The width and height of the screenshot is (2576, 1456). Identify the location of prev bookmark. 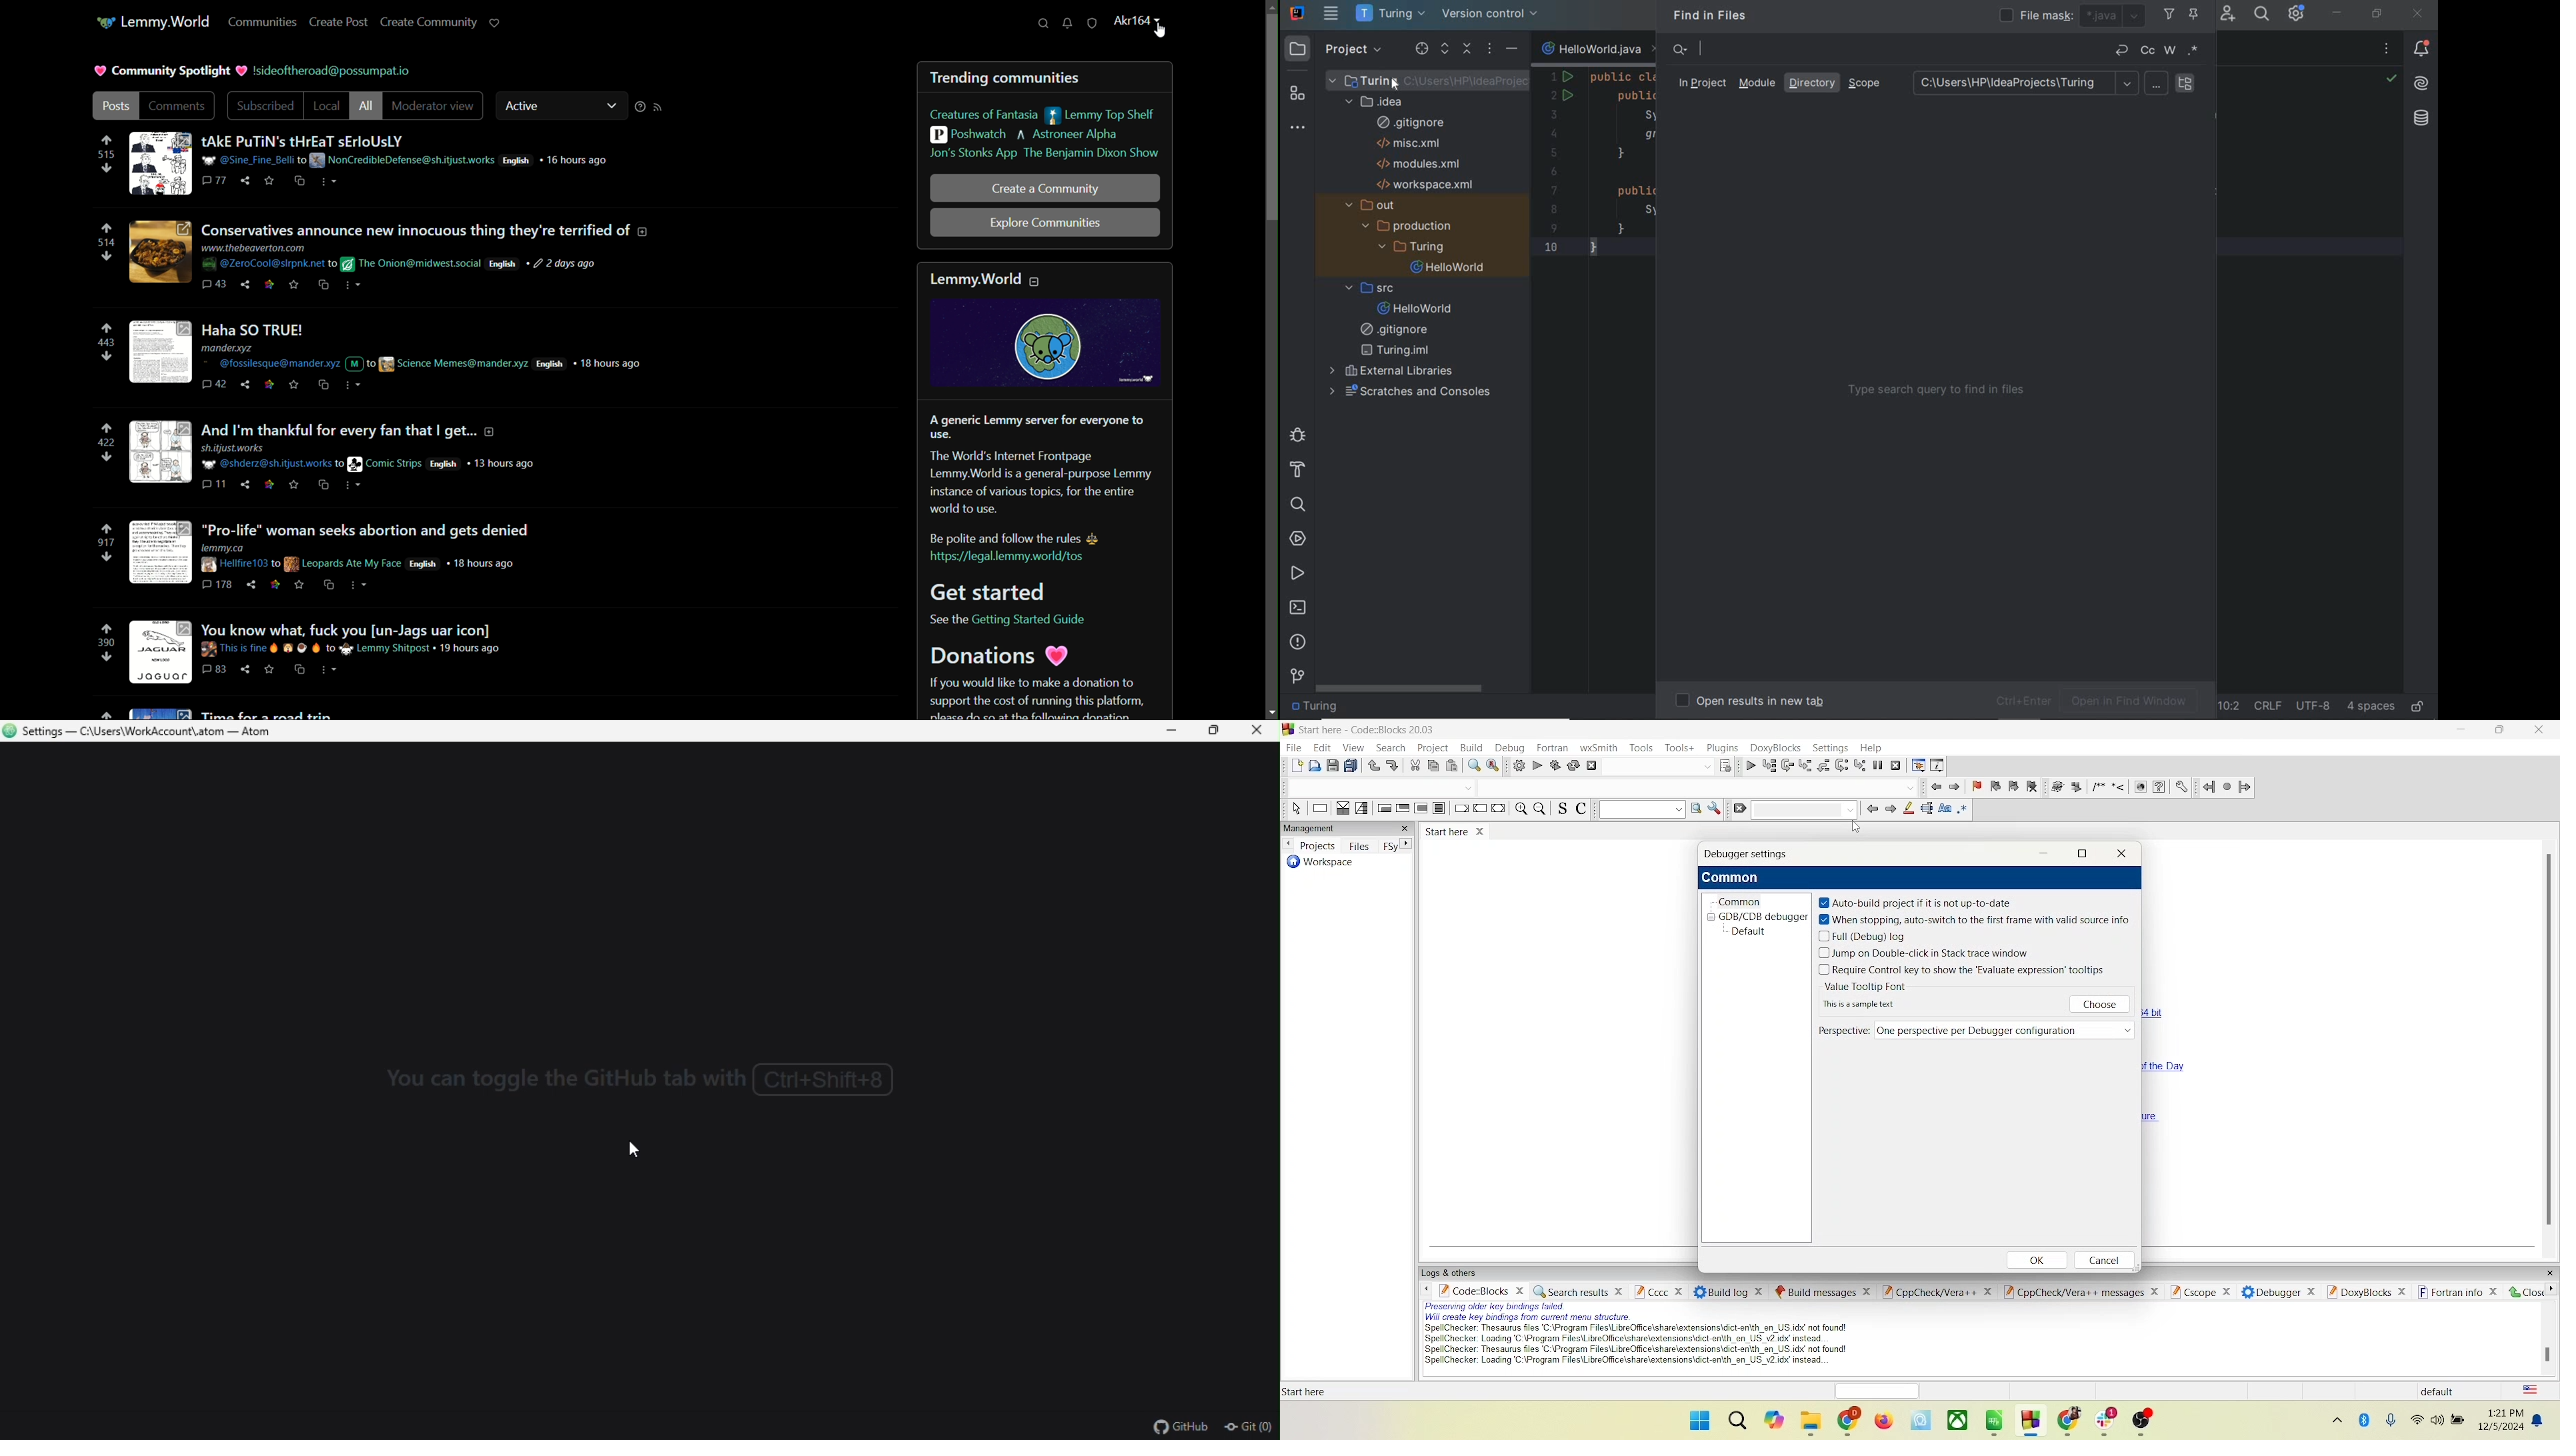
(1995, 787).